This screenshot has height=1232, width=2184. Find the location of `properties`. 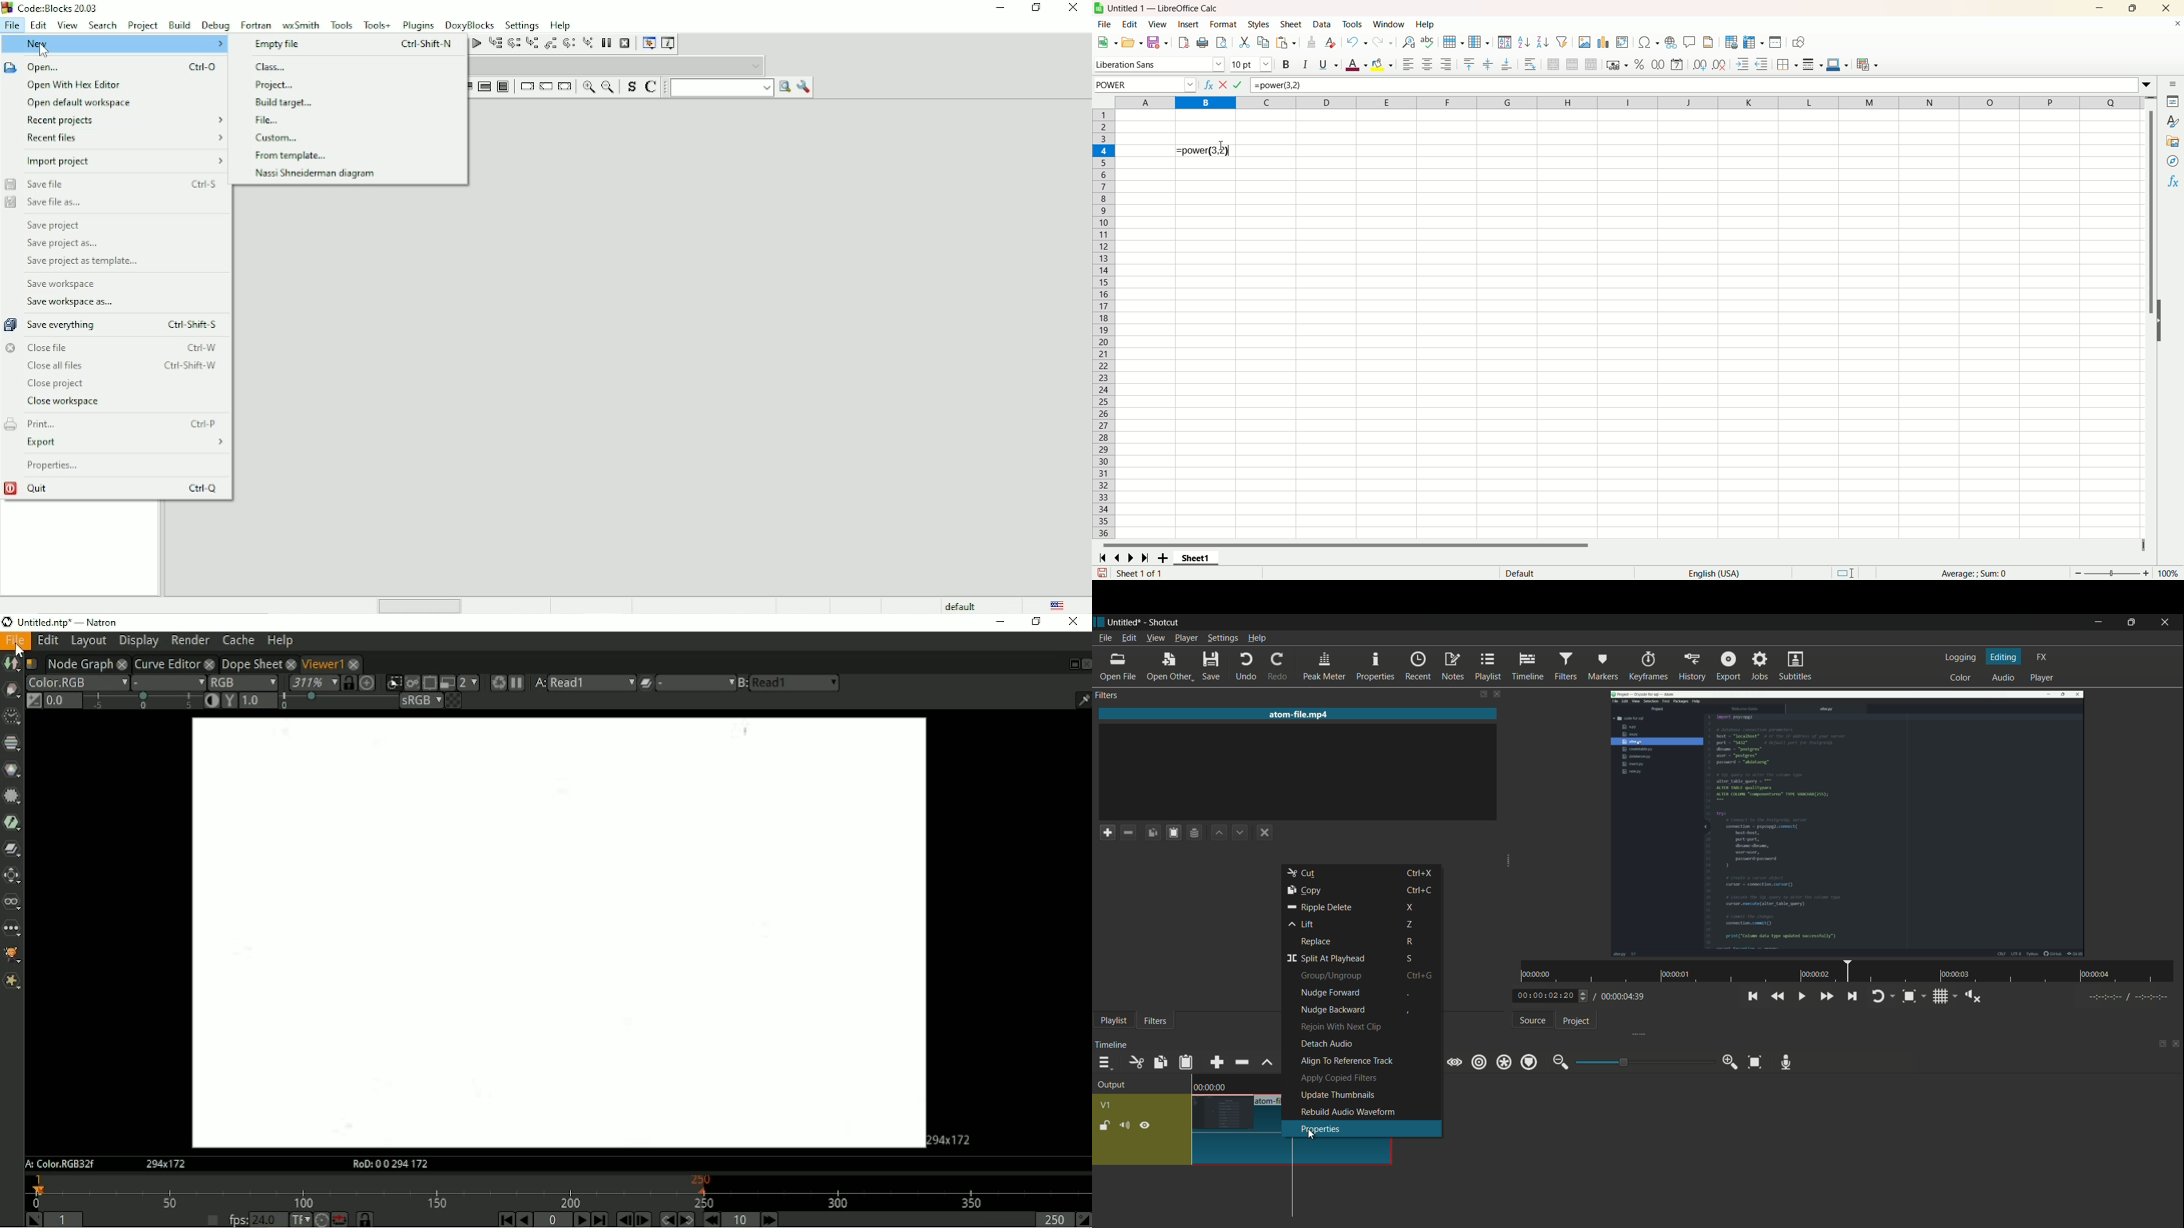

properties is located at coordinates (2174, 103).